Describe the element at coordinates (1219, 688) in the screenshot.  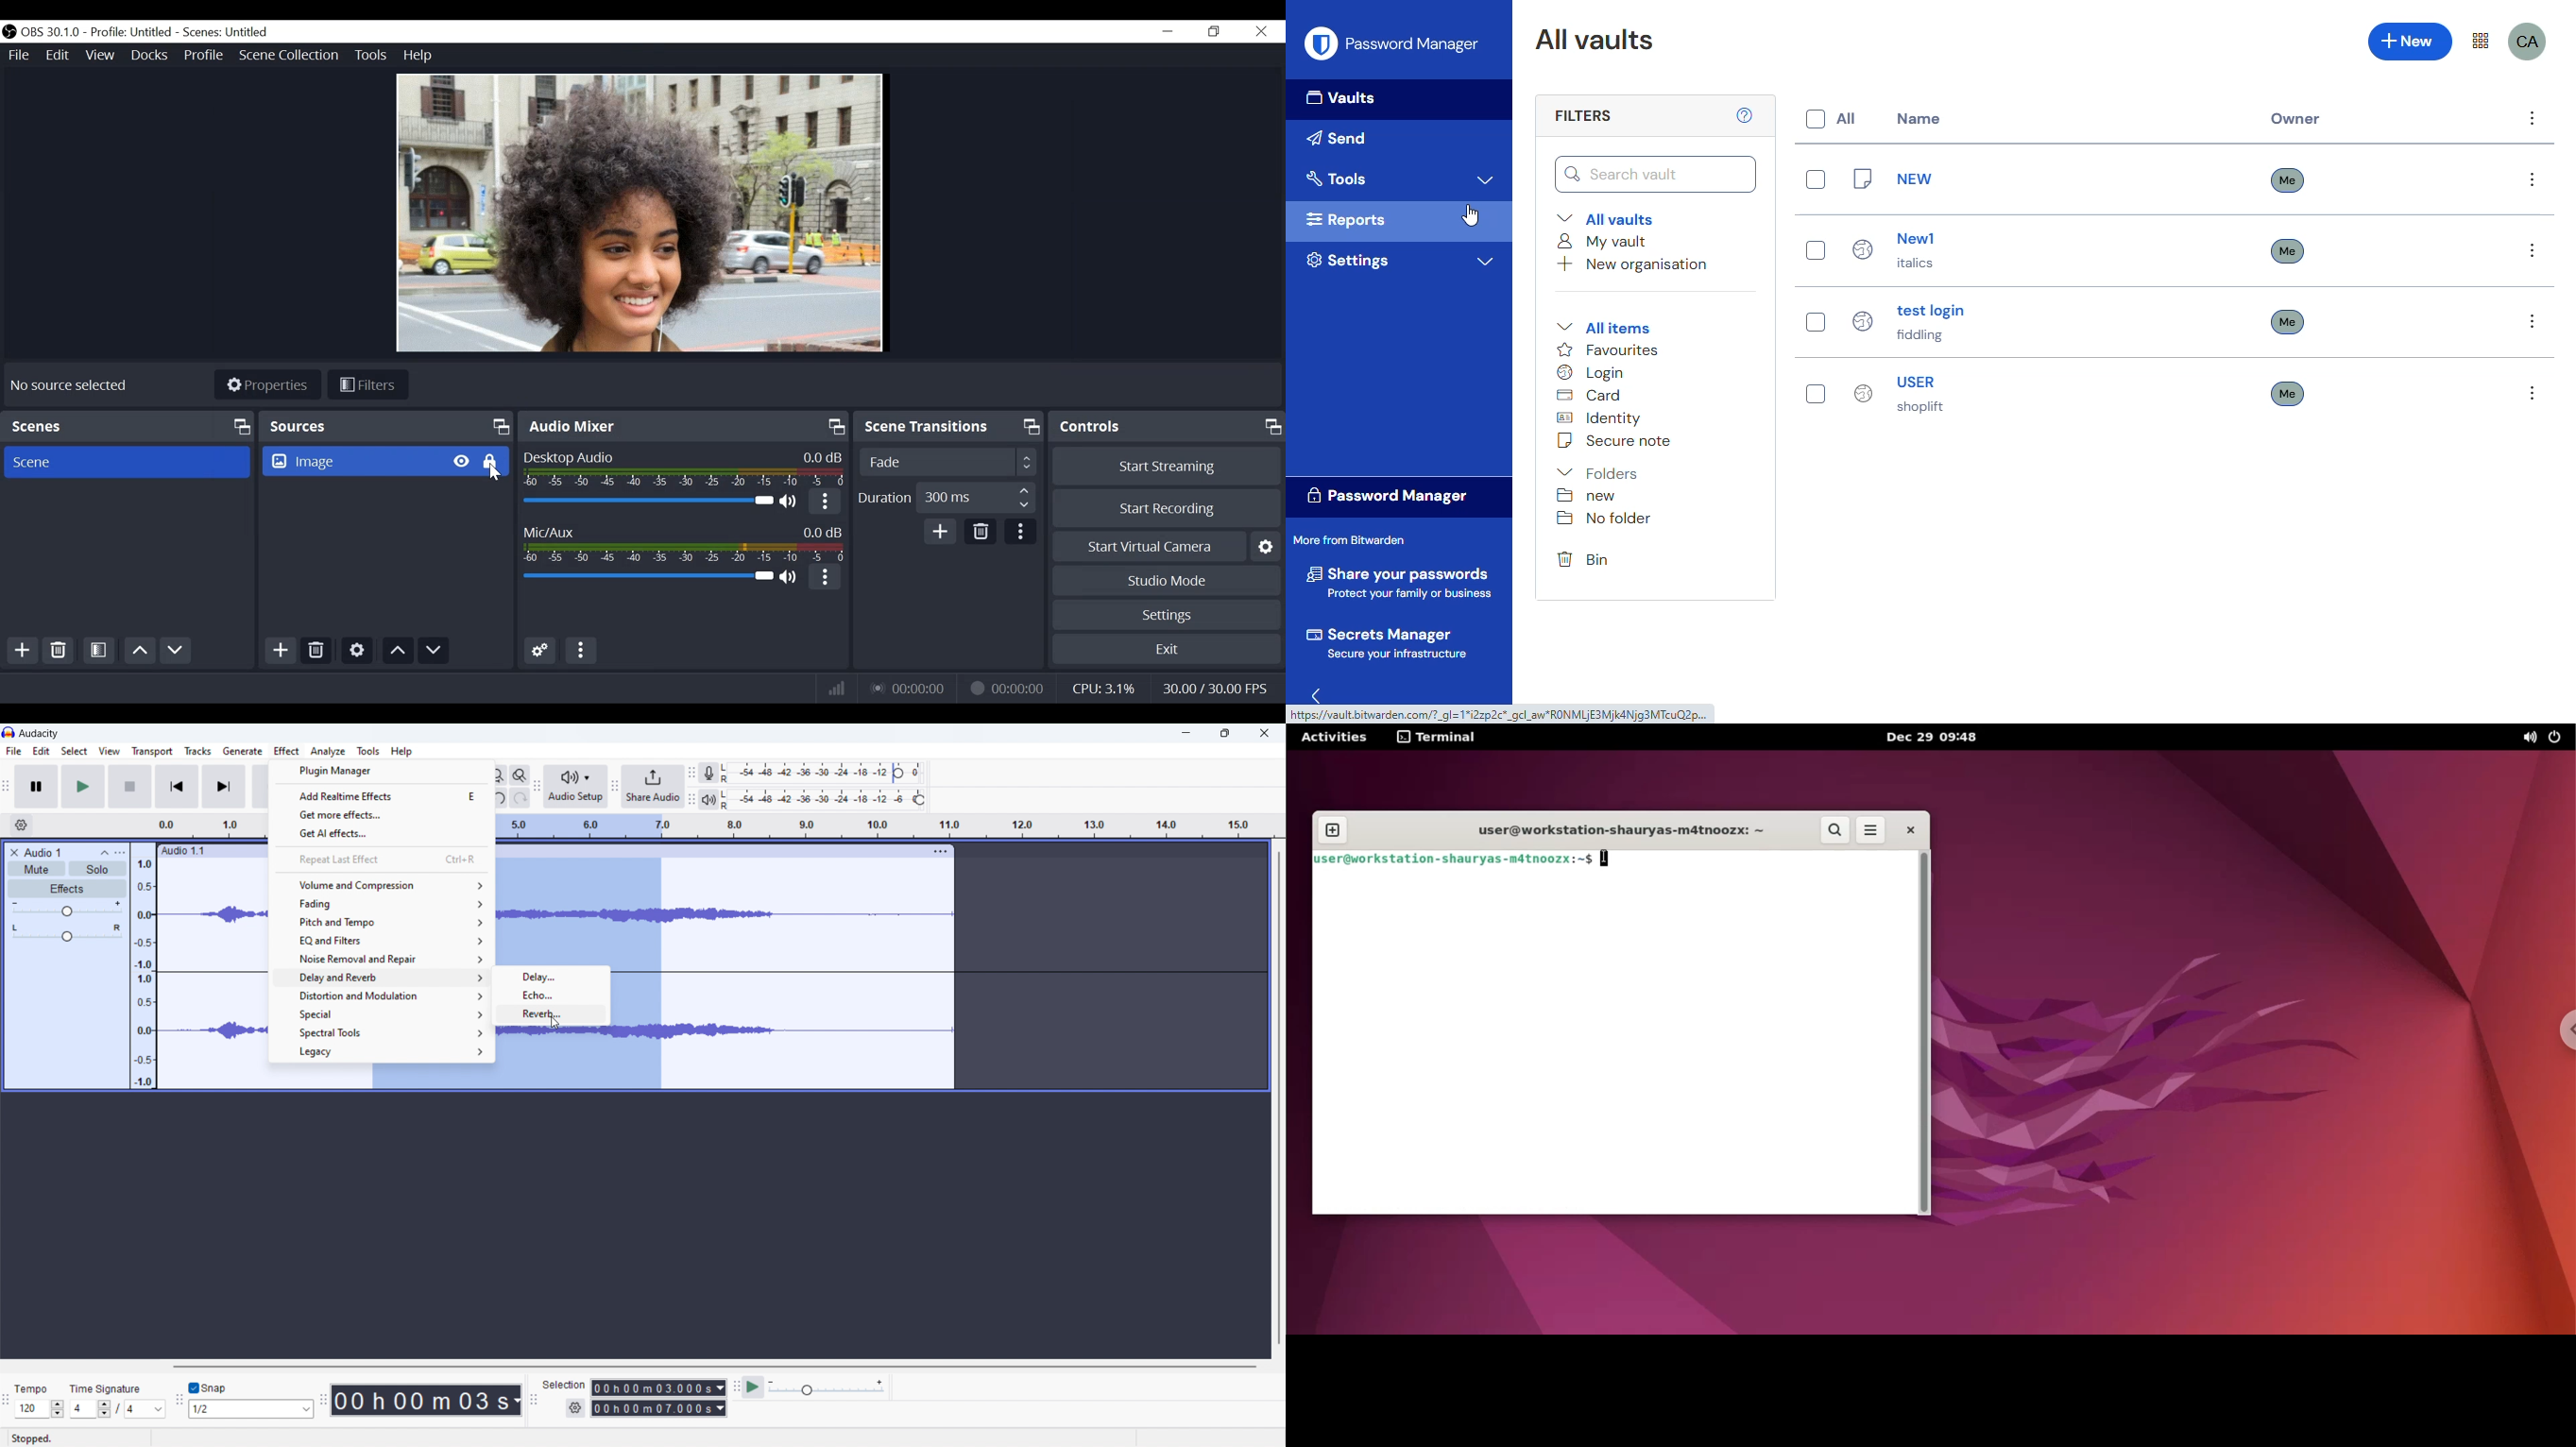
I see `30.00/ 30.00 FPS` at that location.